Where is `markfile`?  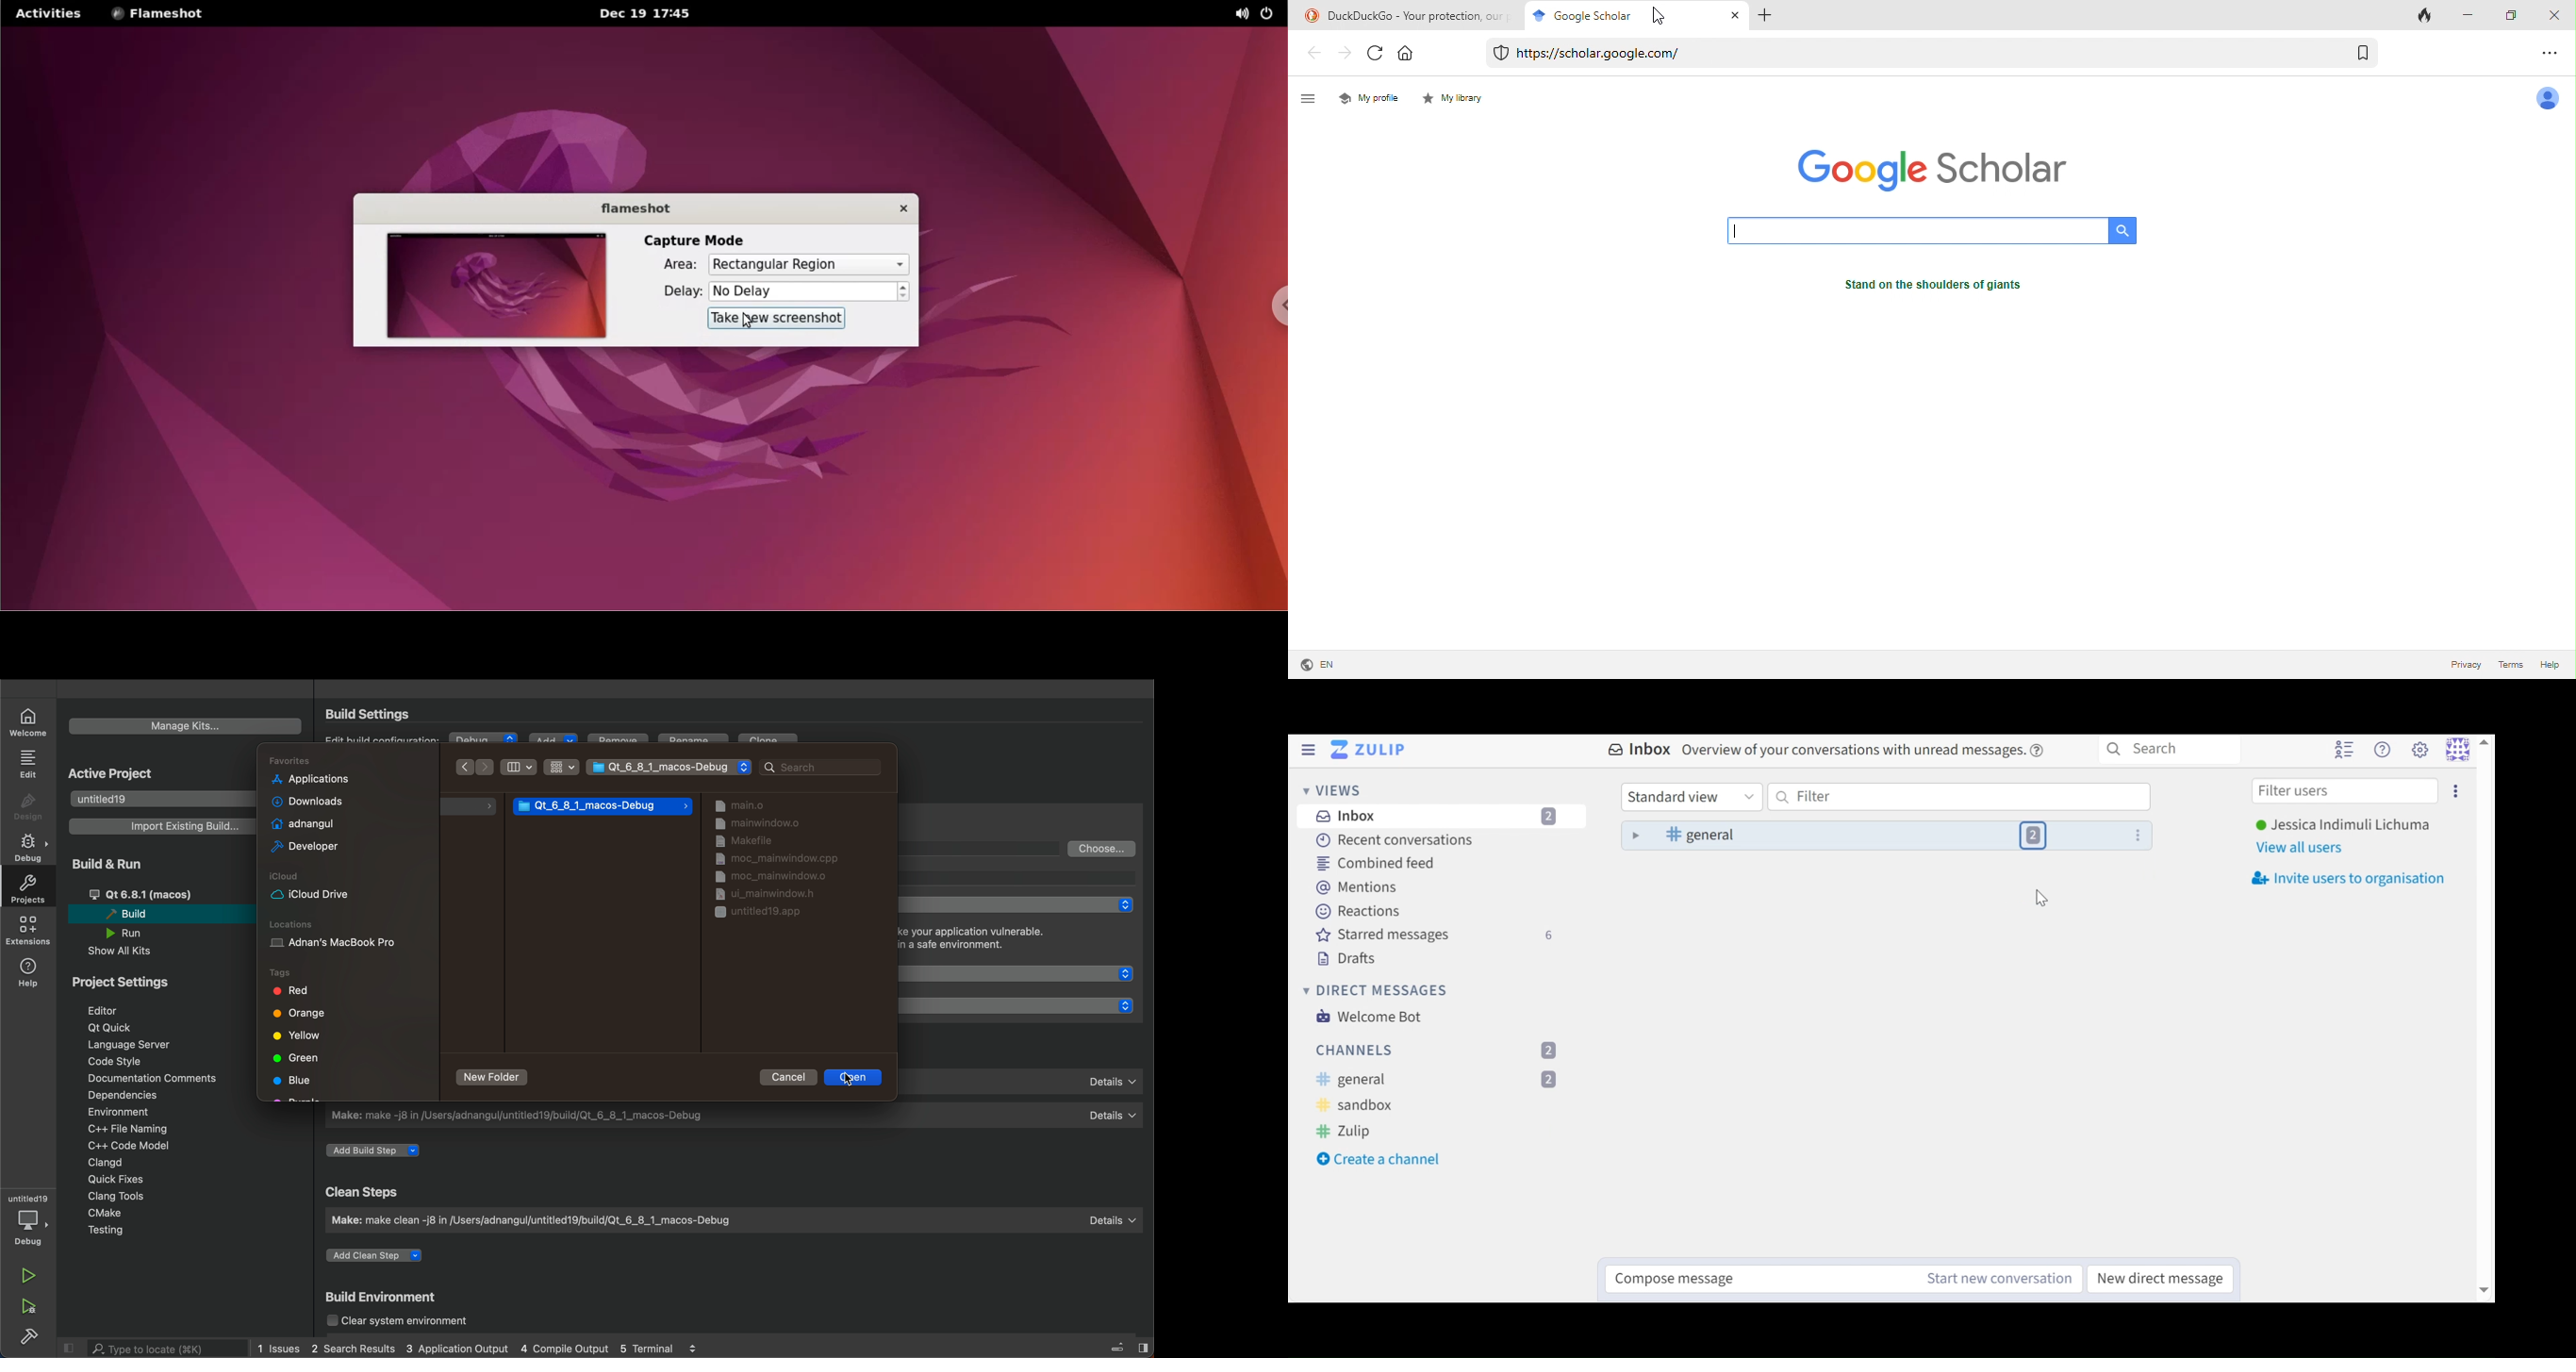
markfile is located at coordinates (744, 841).